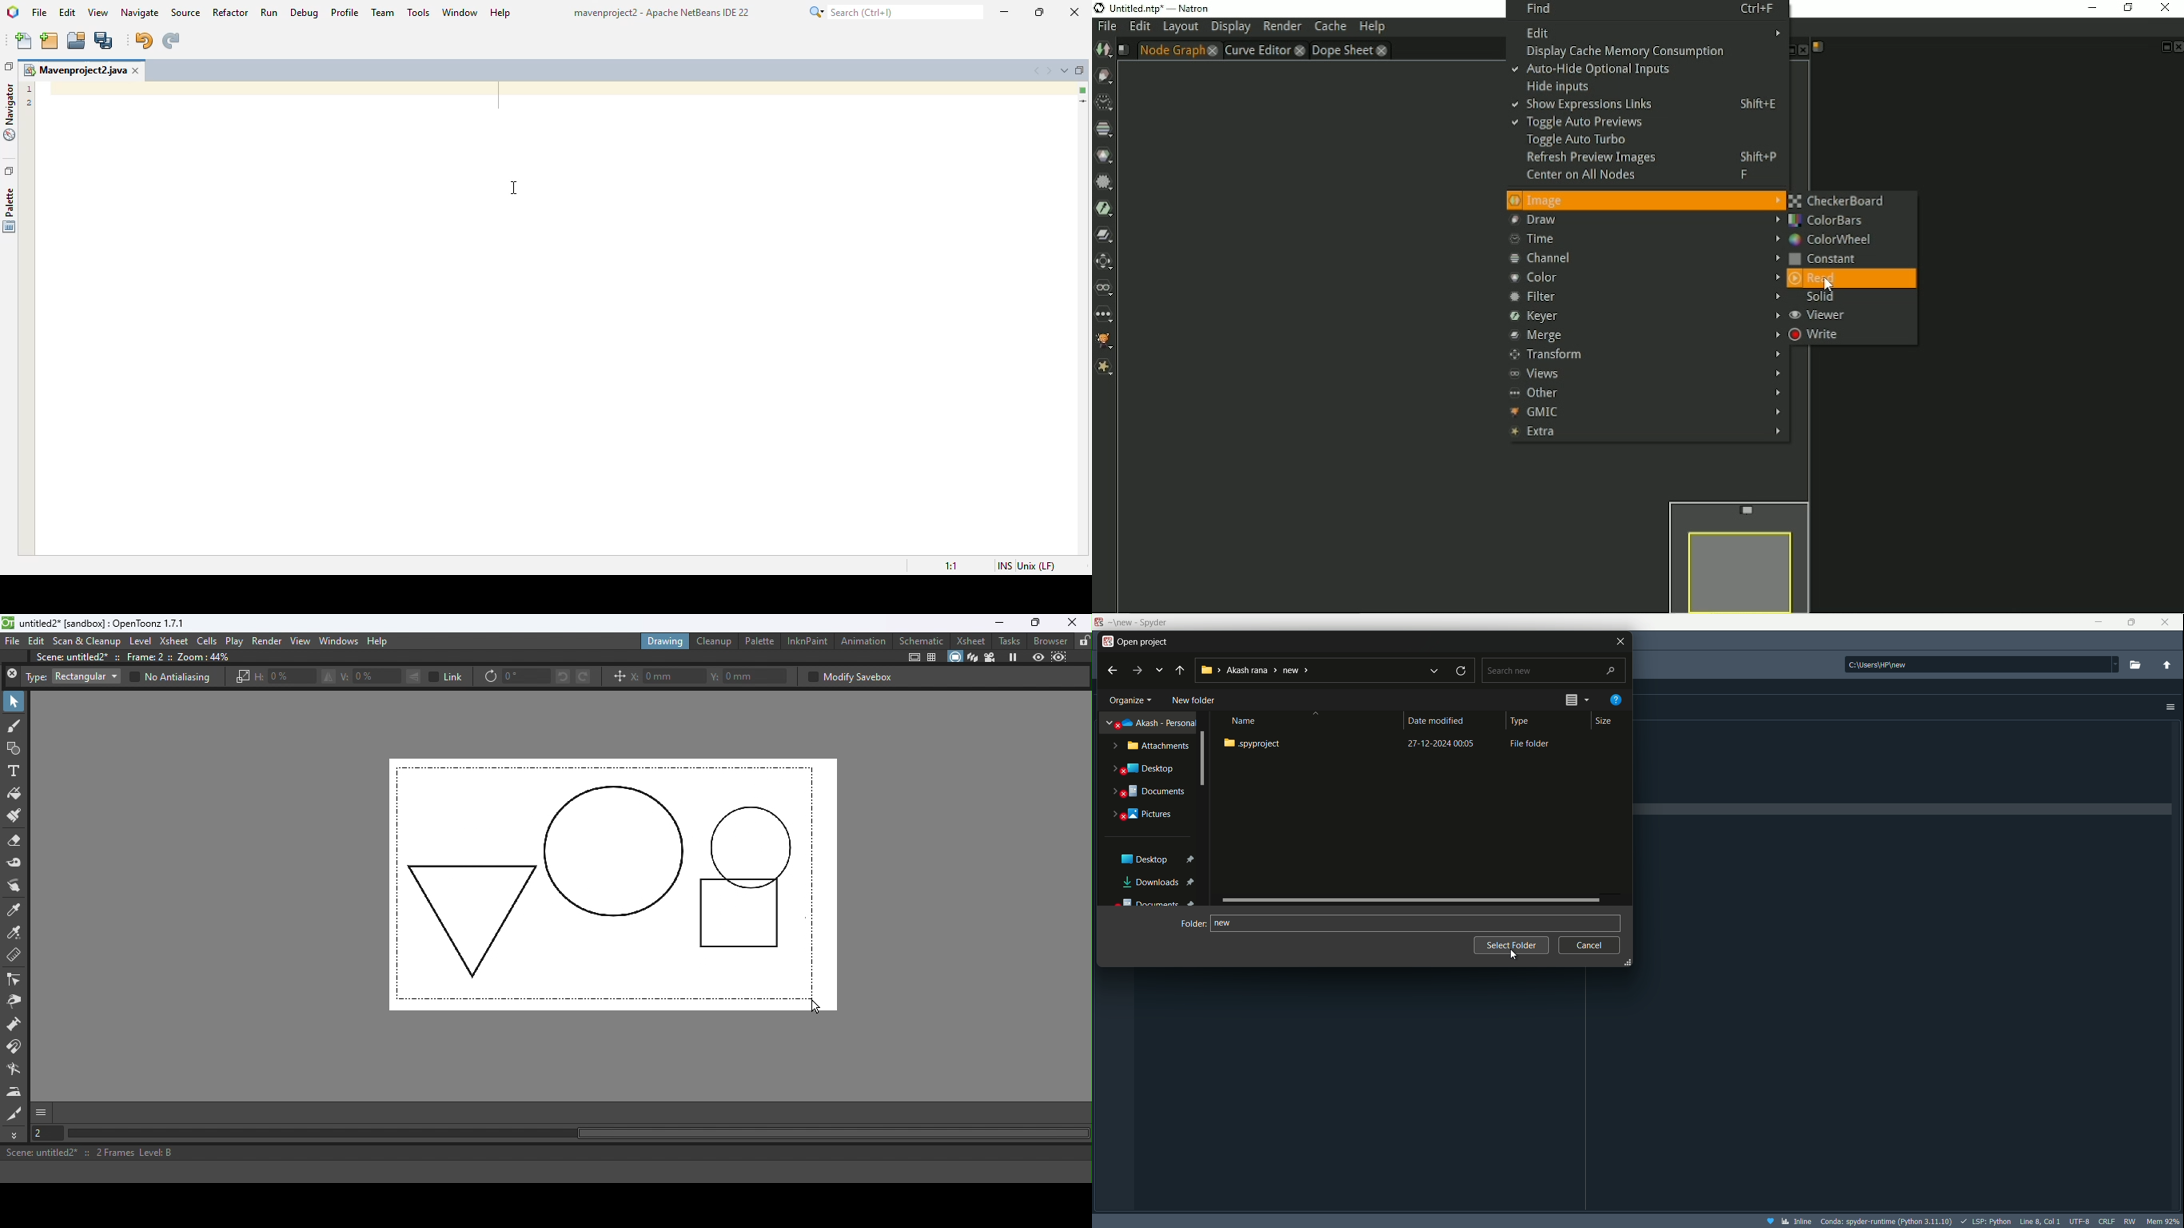 This screenshot has width=2184, height=1232. I want to click on pictures, so click(1146, 814).